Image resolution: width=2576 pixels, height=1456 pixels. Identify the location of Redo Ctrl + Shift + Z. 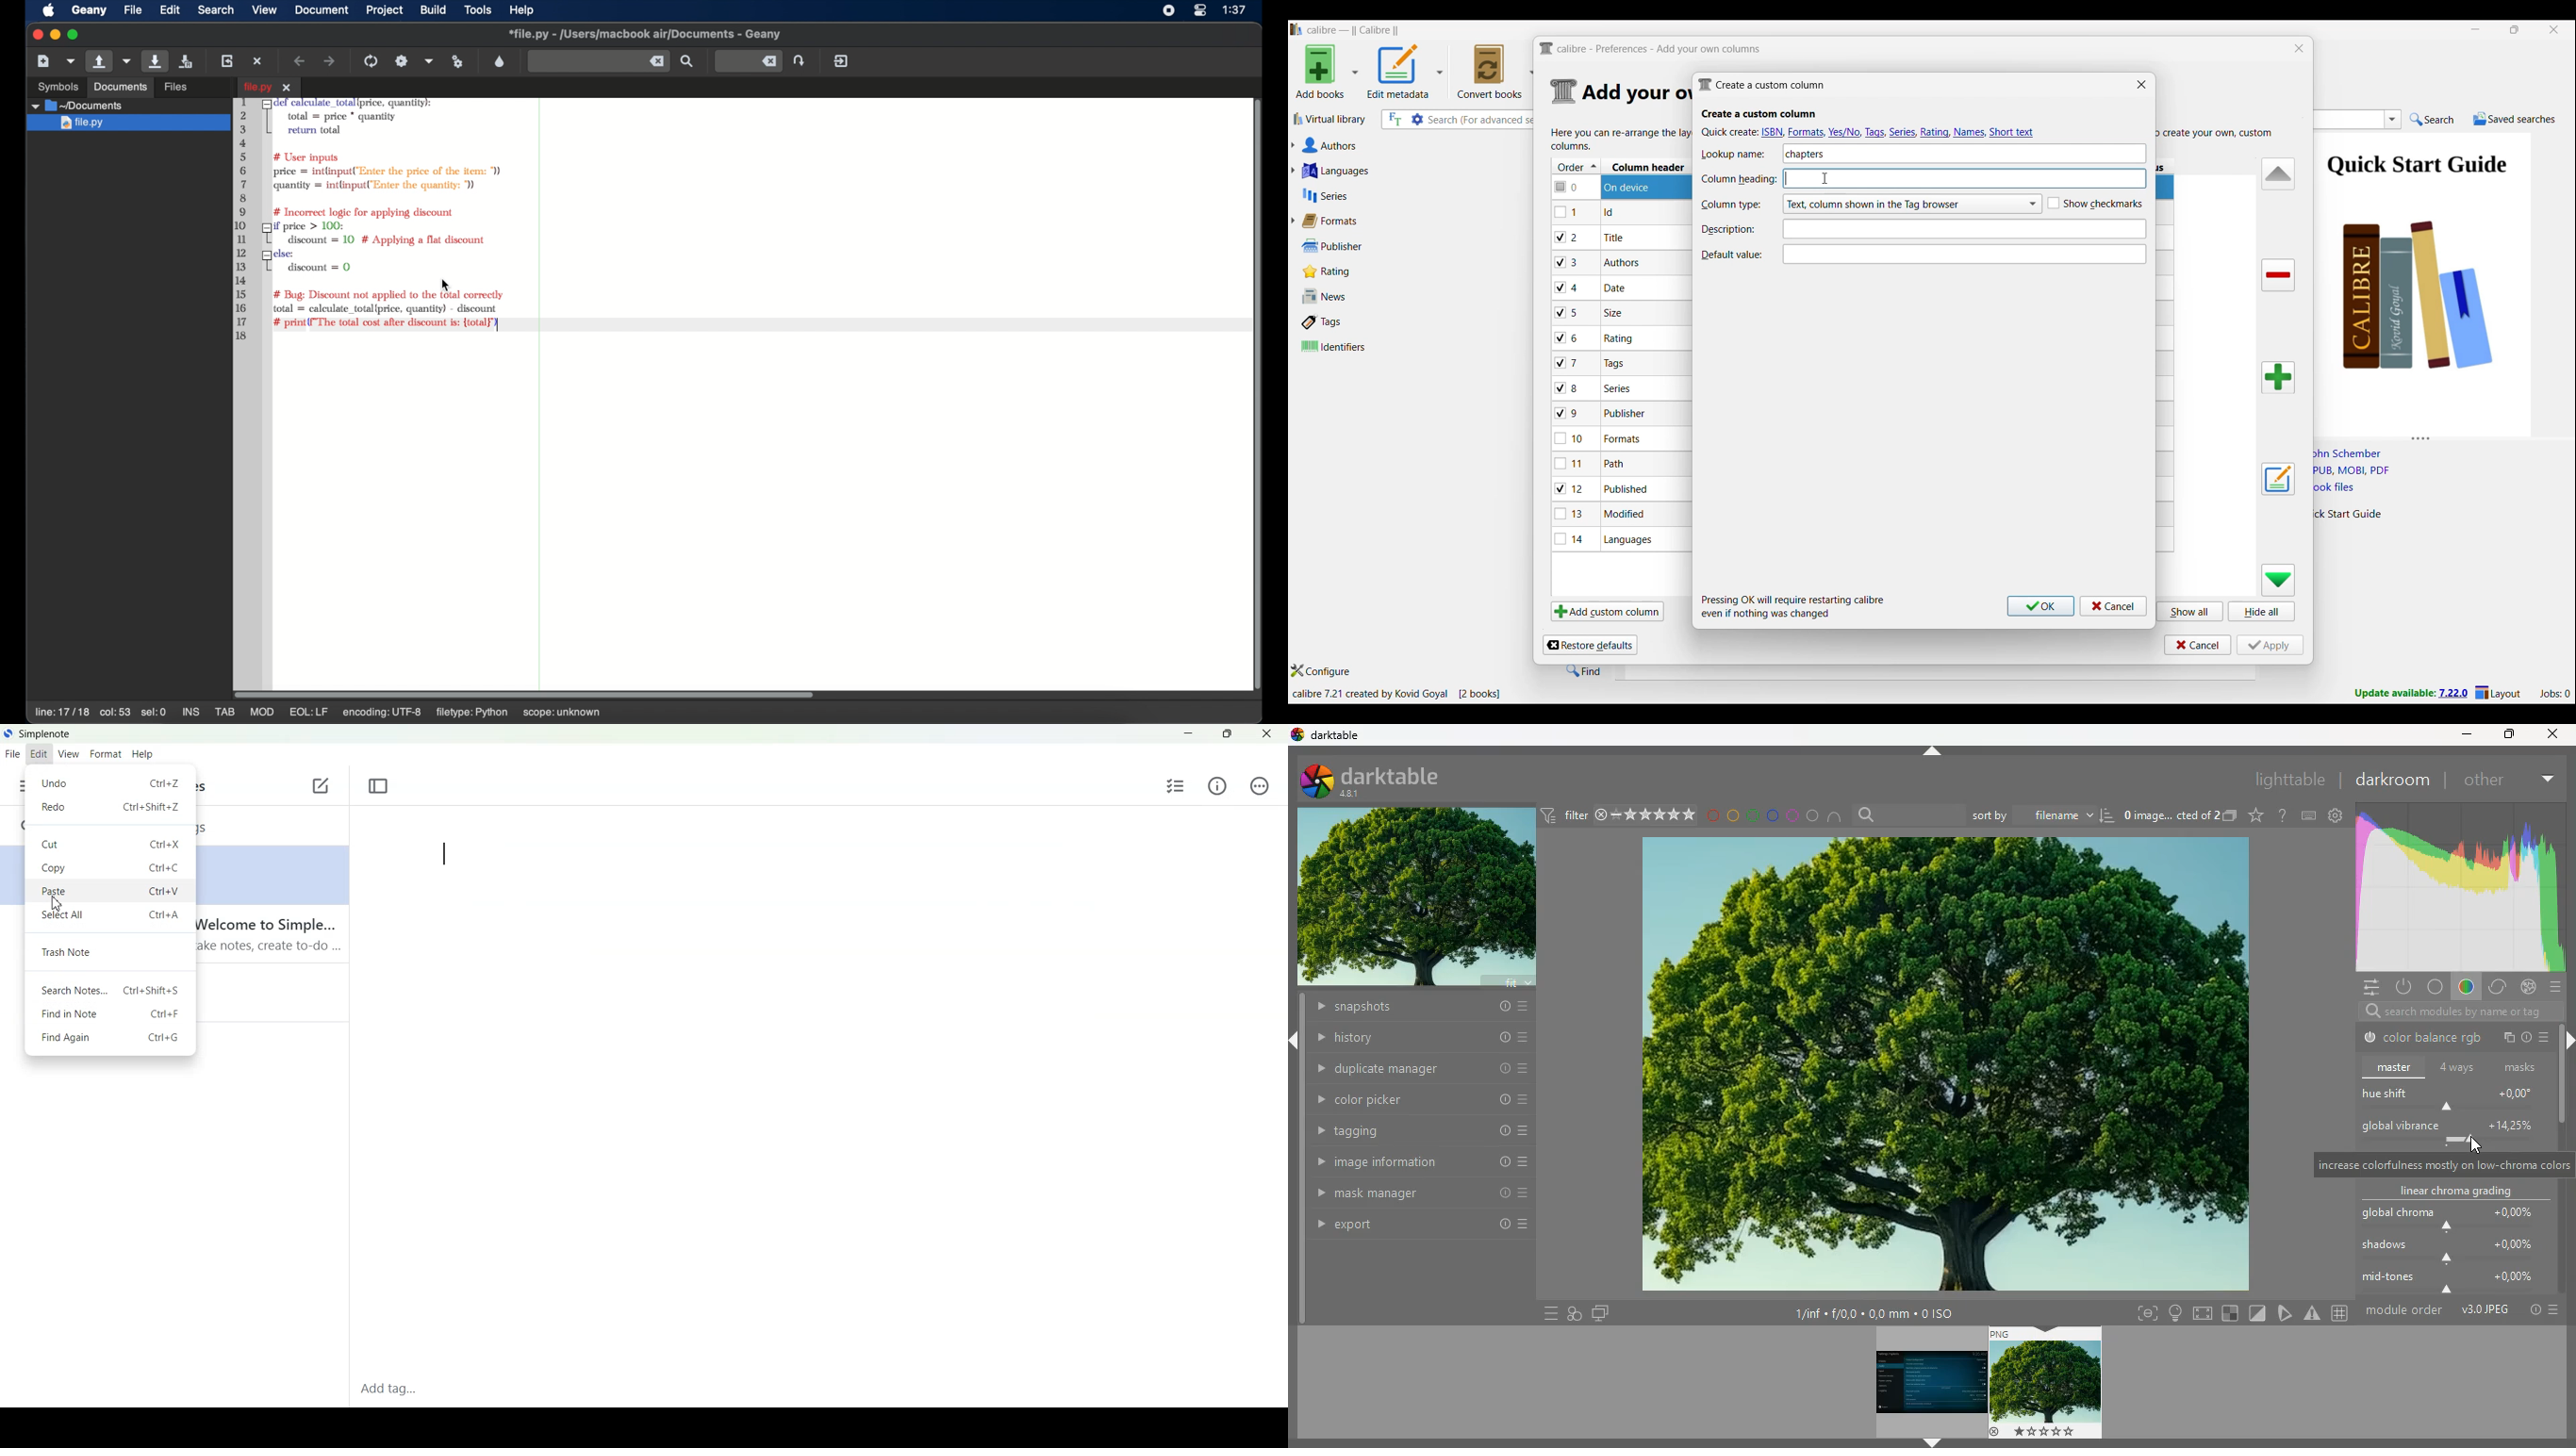
(111, 807).